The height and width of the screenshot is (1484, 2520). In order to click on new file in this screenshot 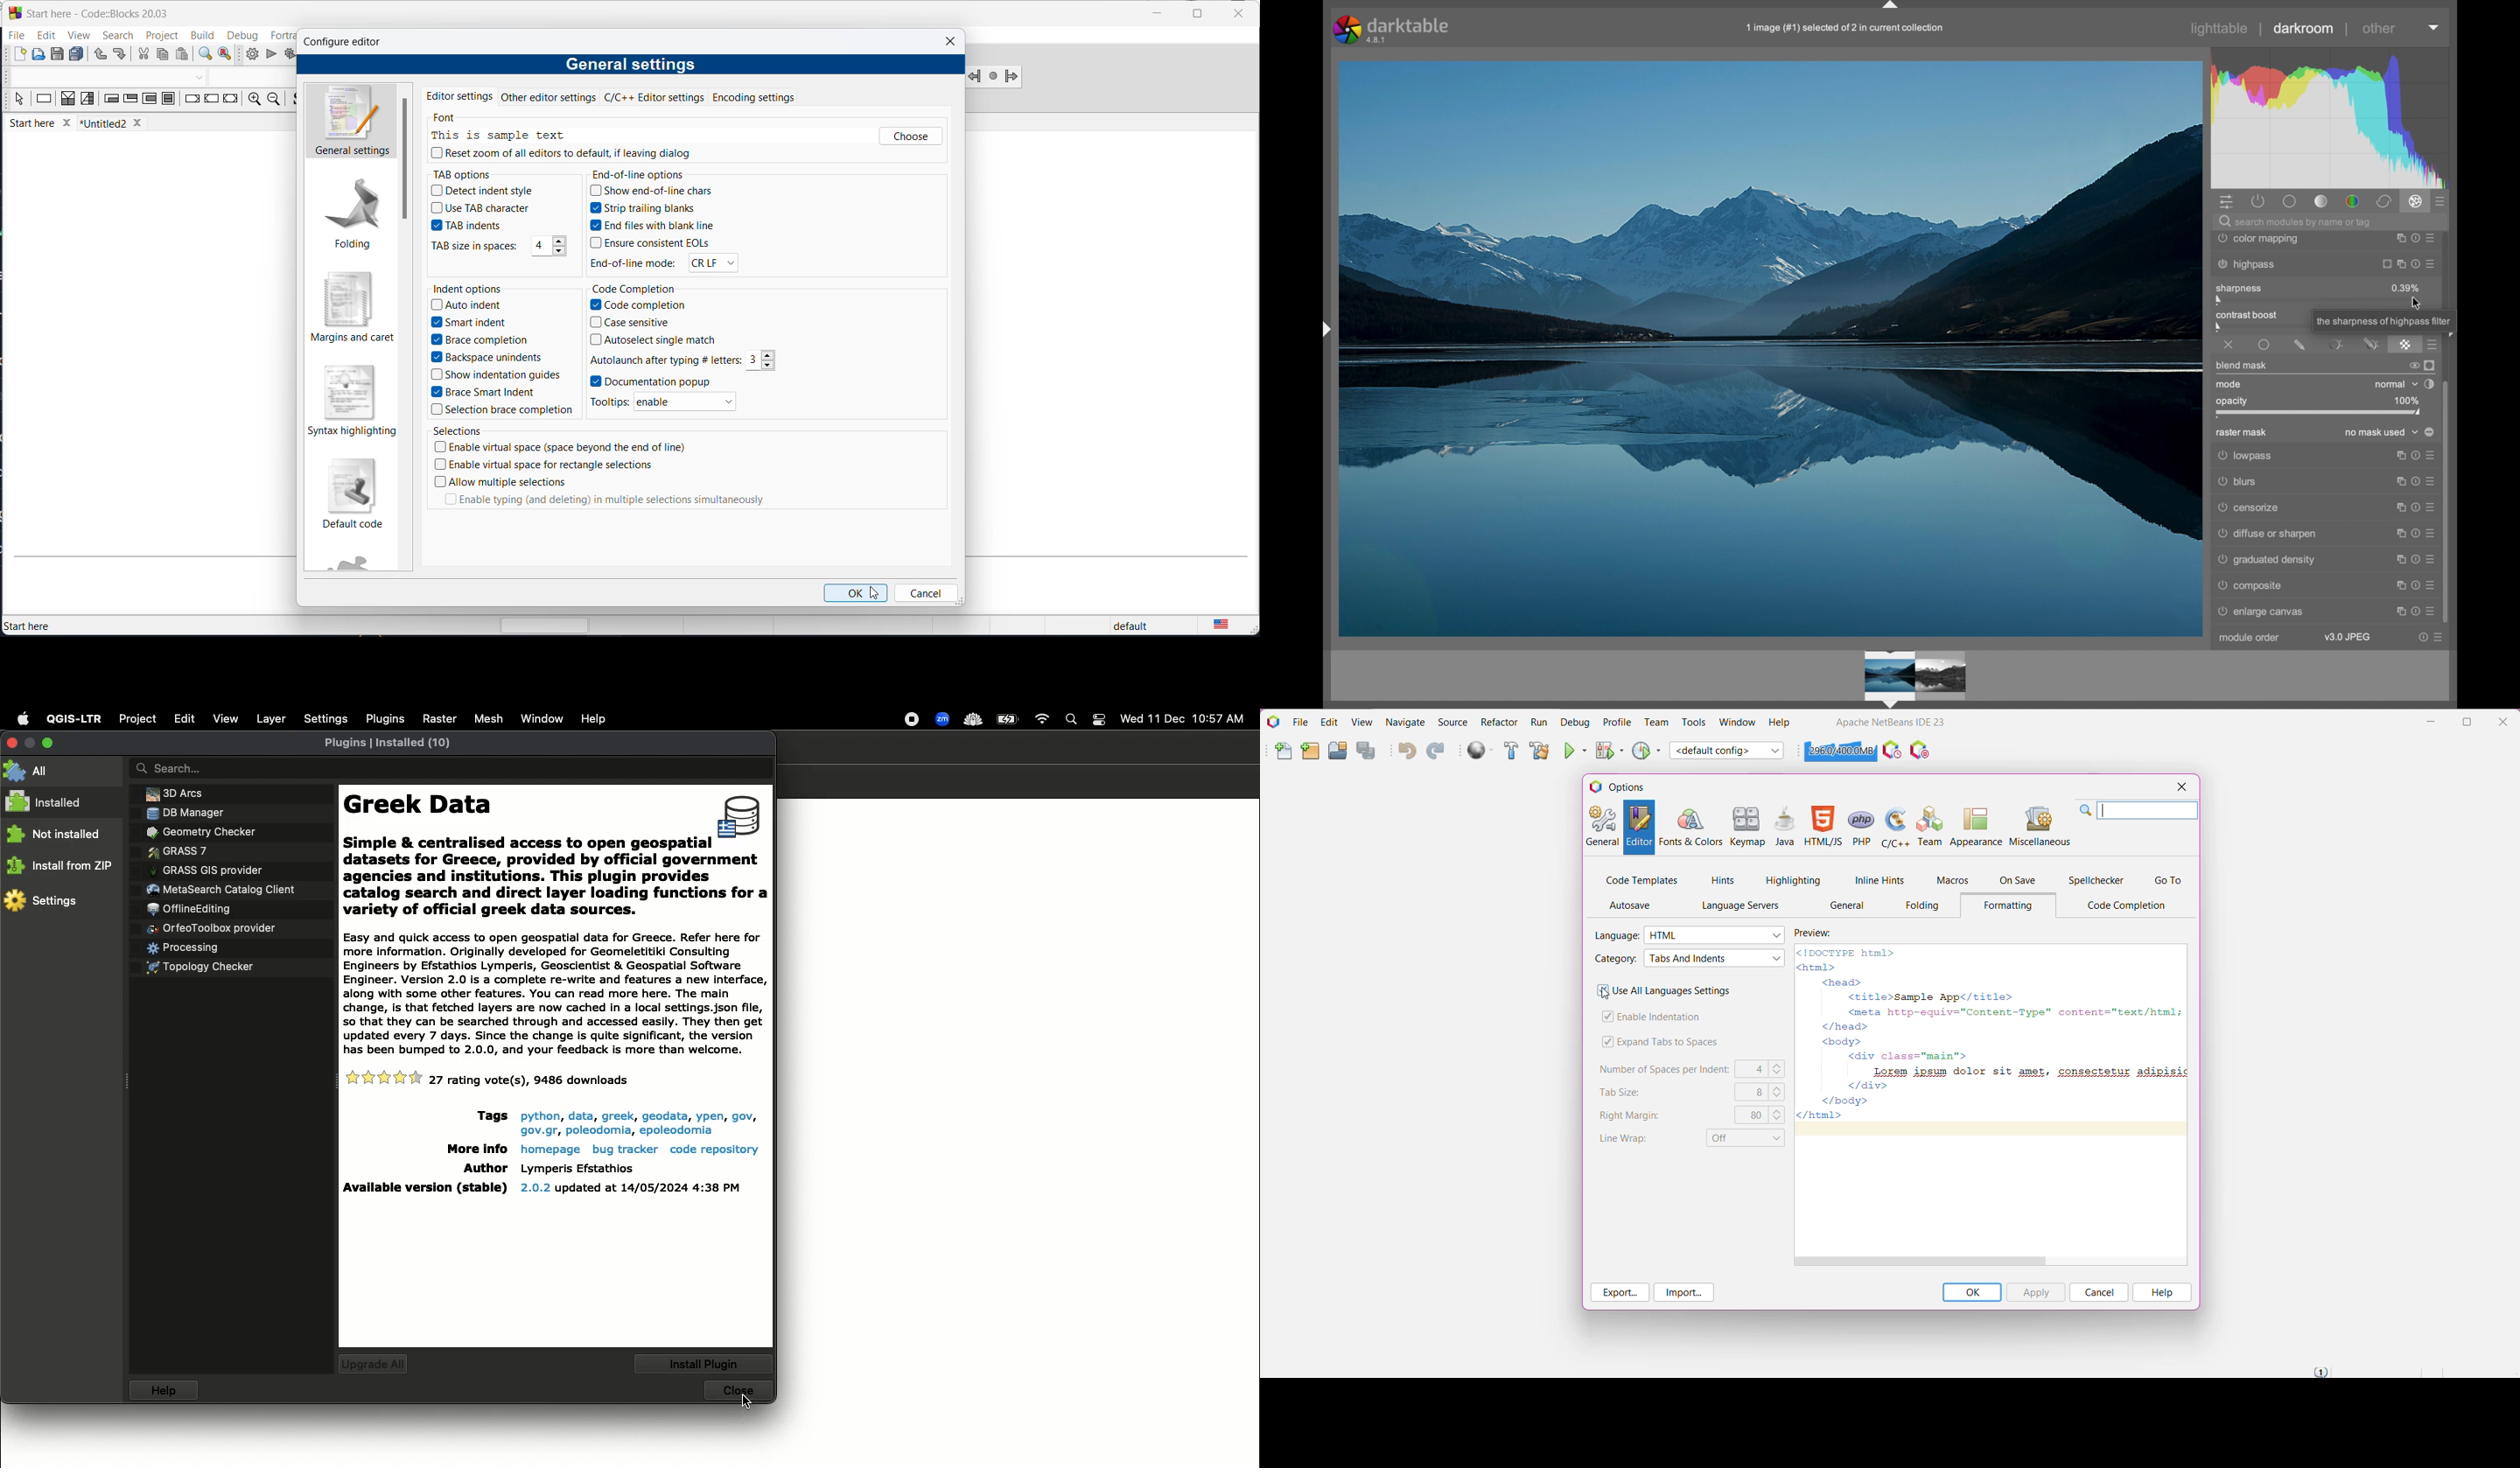, I will do `click(20, 57)`.